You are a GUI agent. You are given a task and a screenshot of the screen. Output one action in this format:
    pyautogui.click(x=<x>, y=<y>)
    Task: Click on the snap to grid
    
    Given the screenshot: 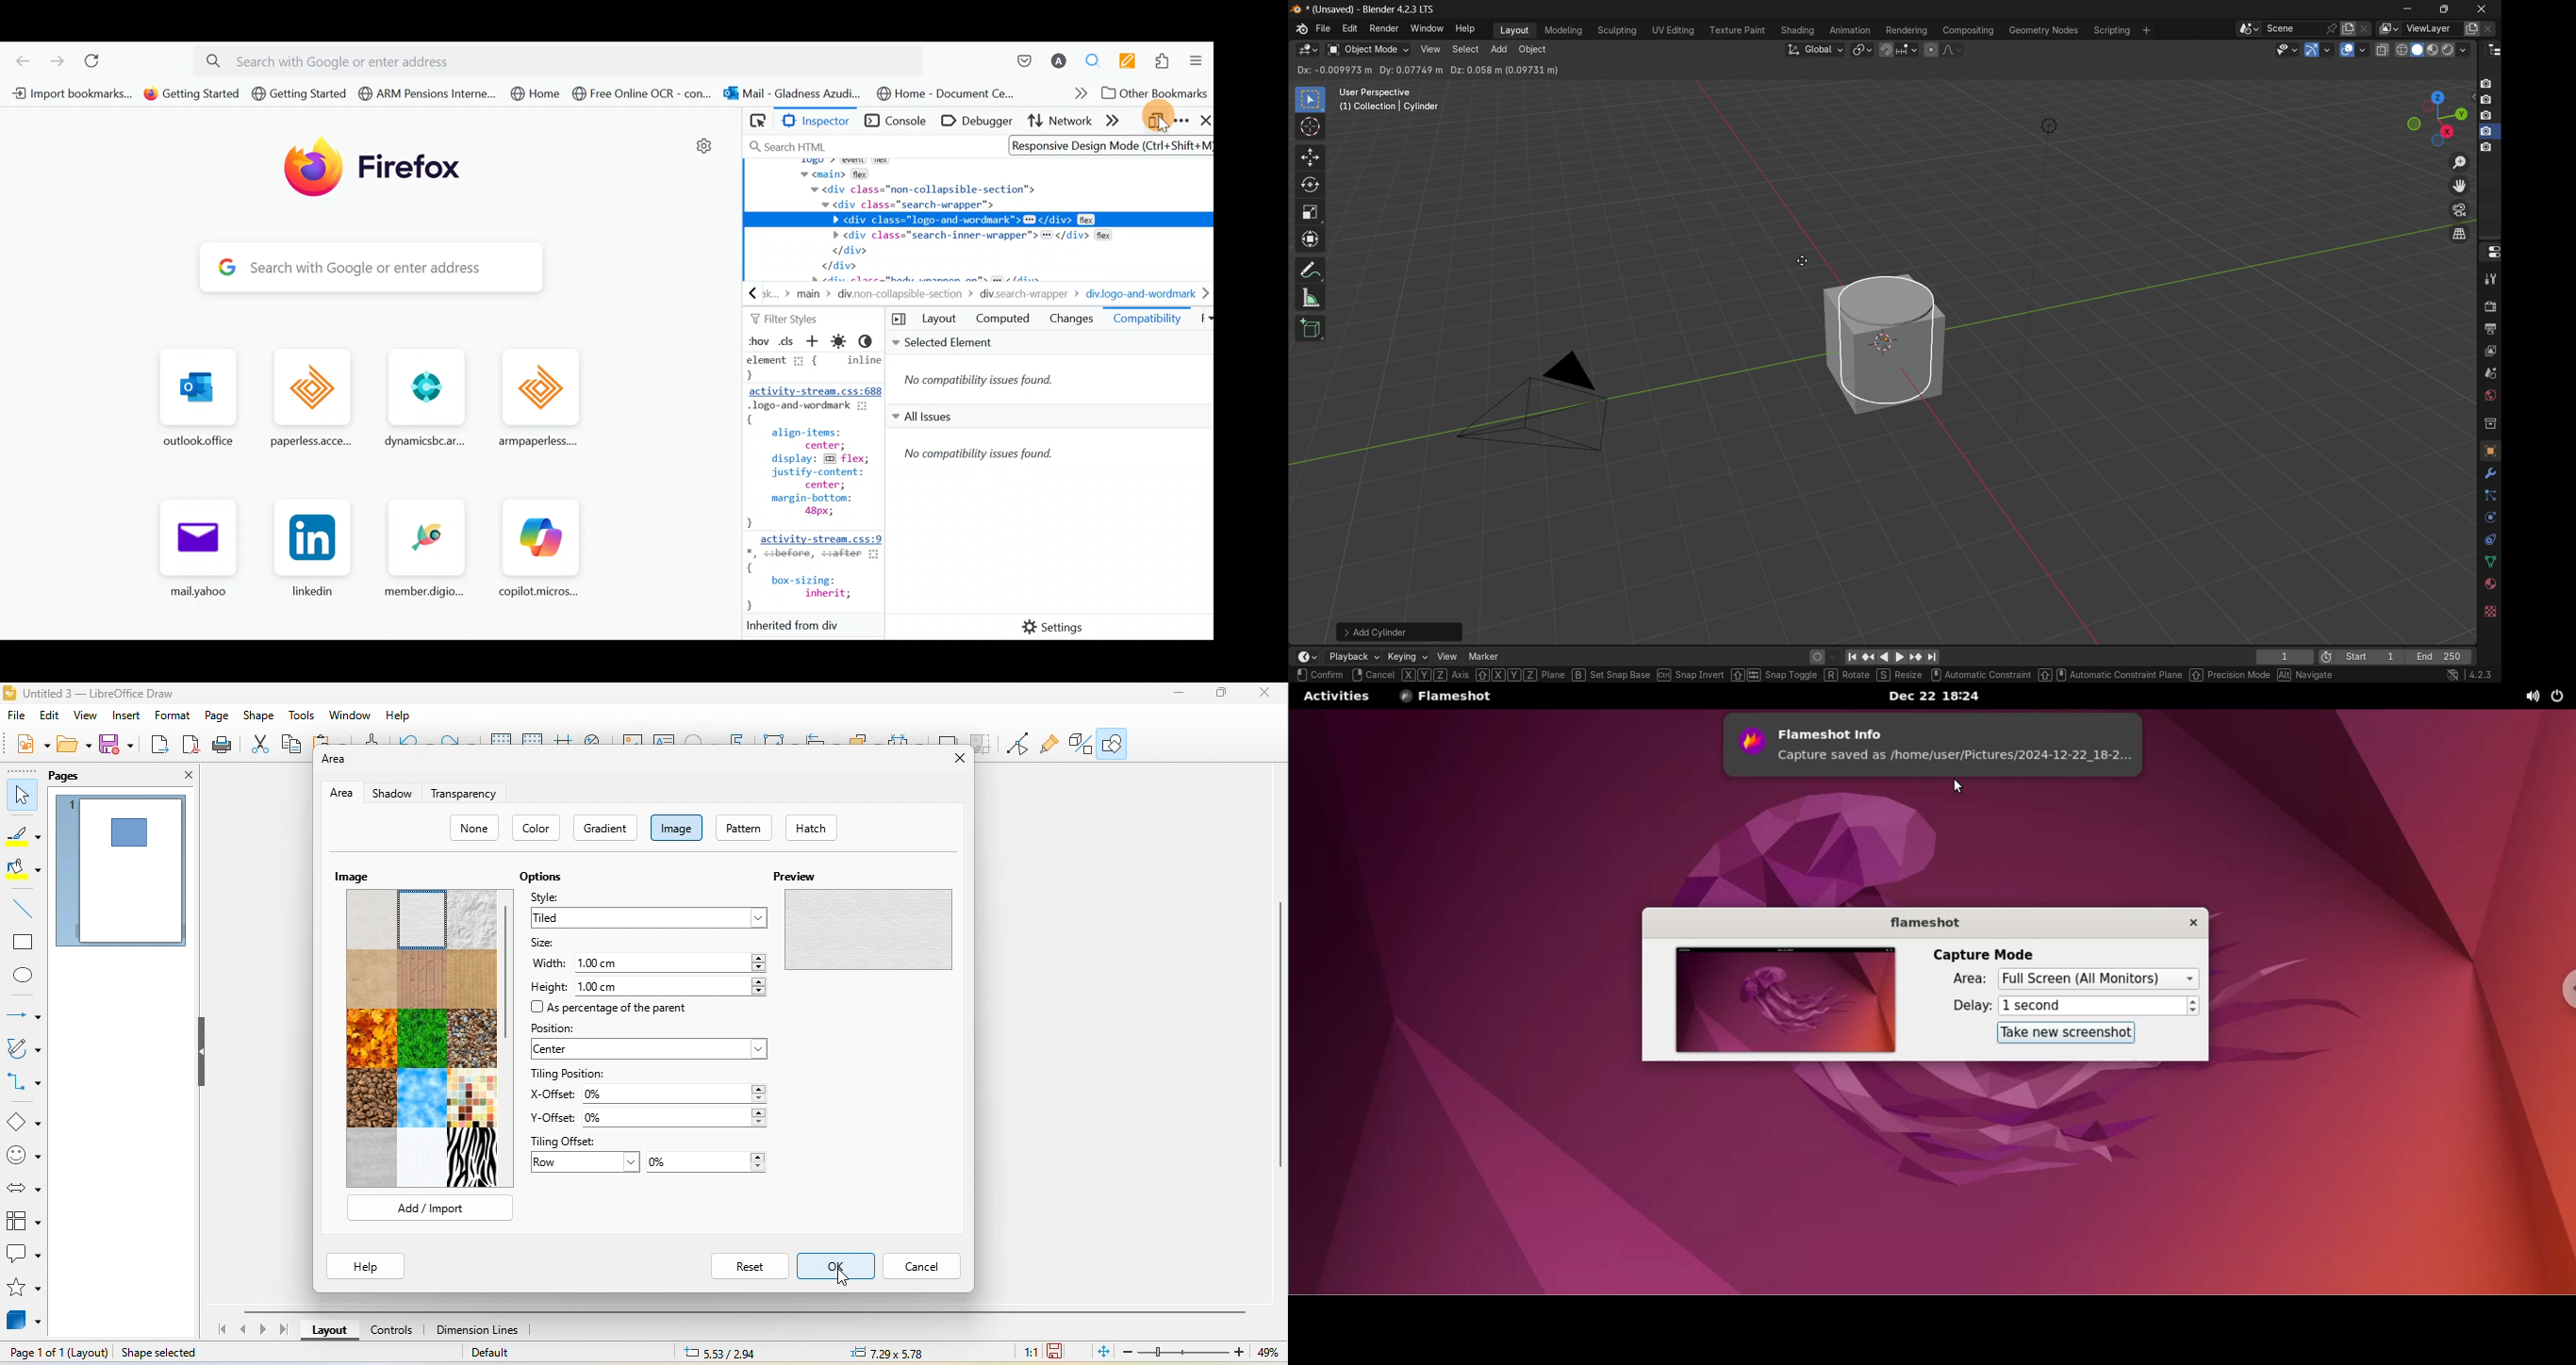 What is the action you would take?
    pyautogui.click(x=534, y=740)
    